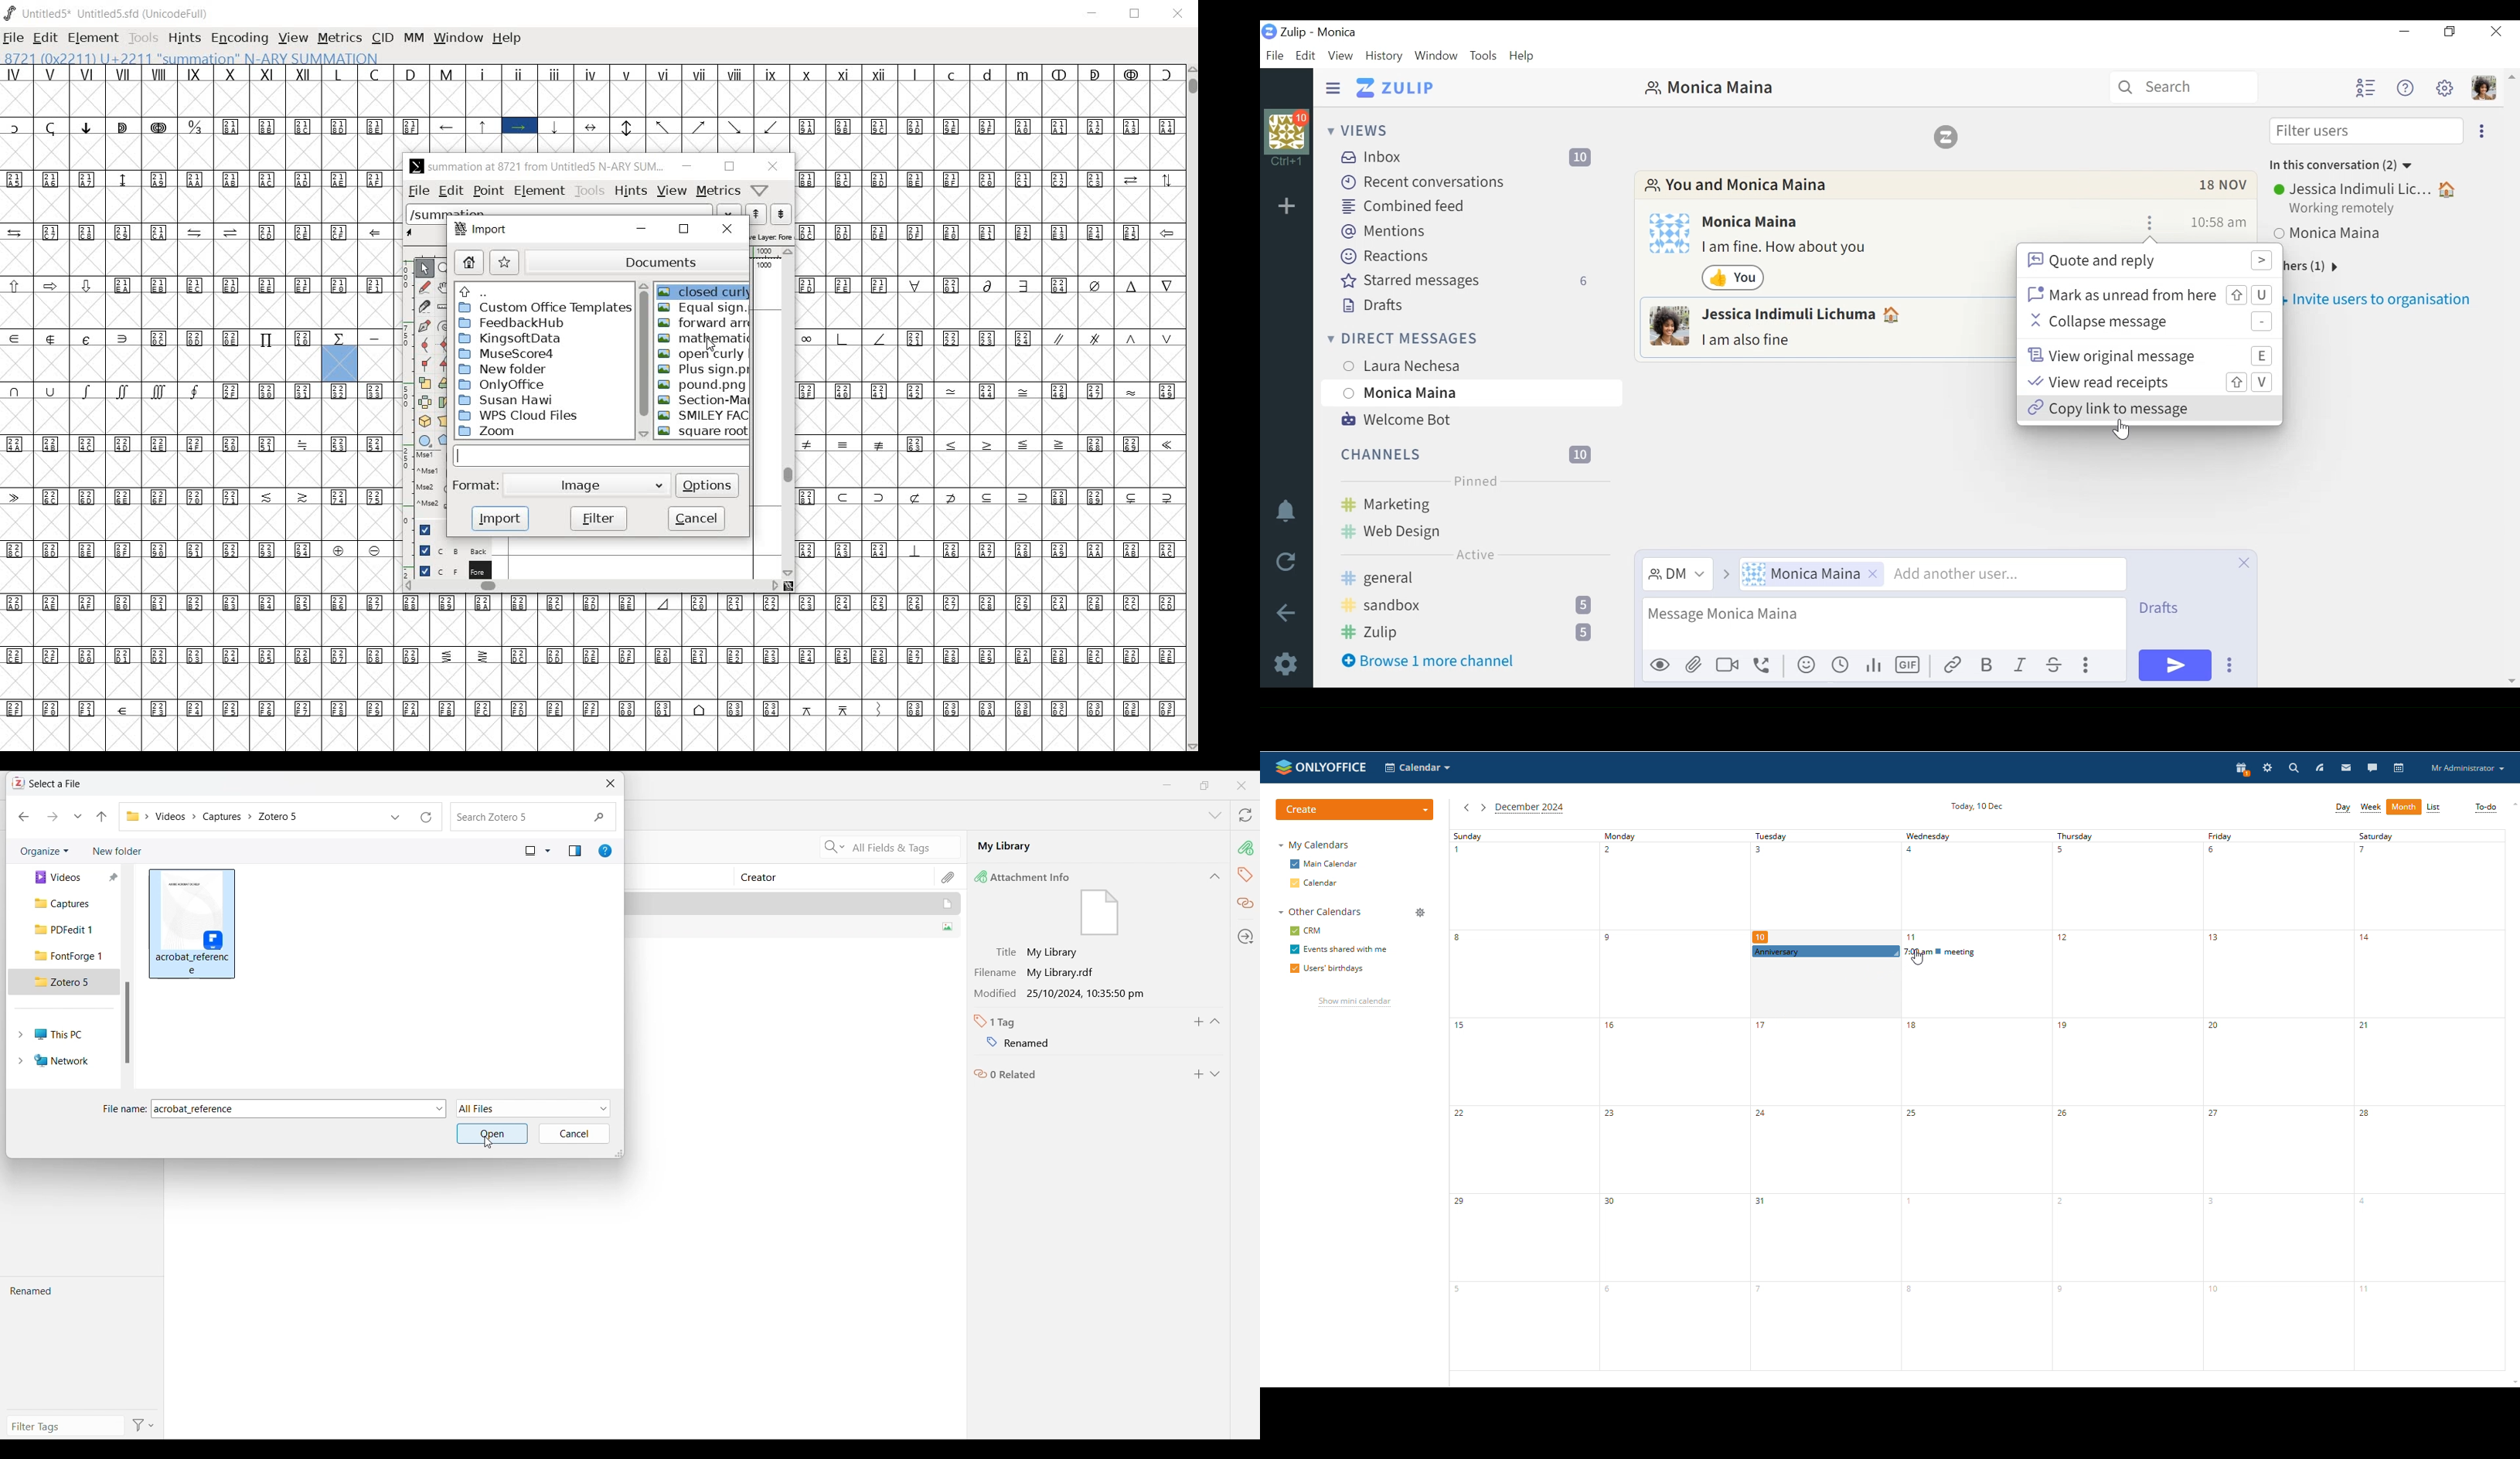 This screenshot has width=2520, height=1484. I want to click on Date, so click(2224, 188).